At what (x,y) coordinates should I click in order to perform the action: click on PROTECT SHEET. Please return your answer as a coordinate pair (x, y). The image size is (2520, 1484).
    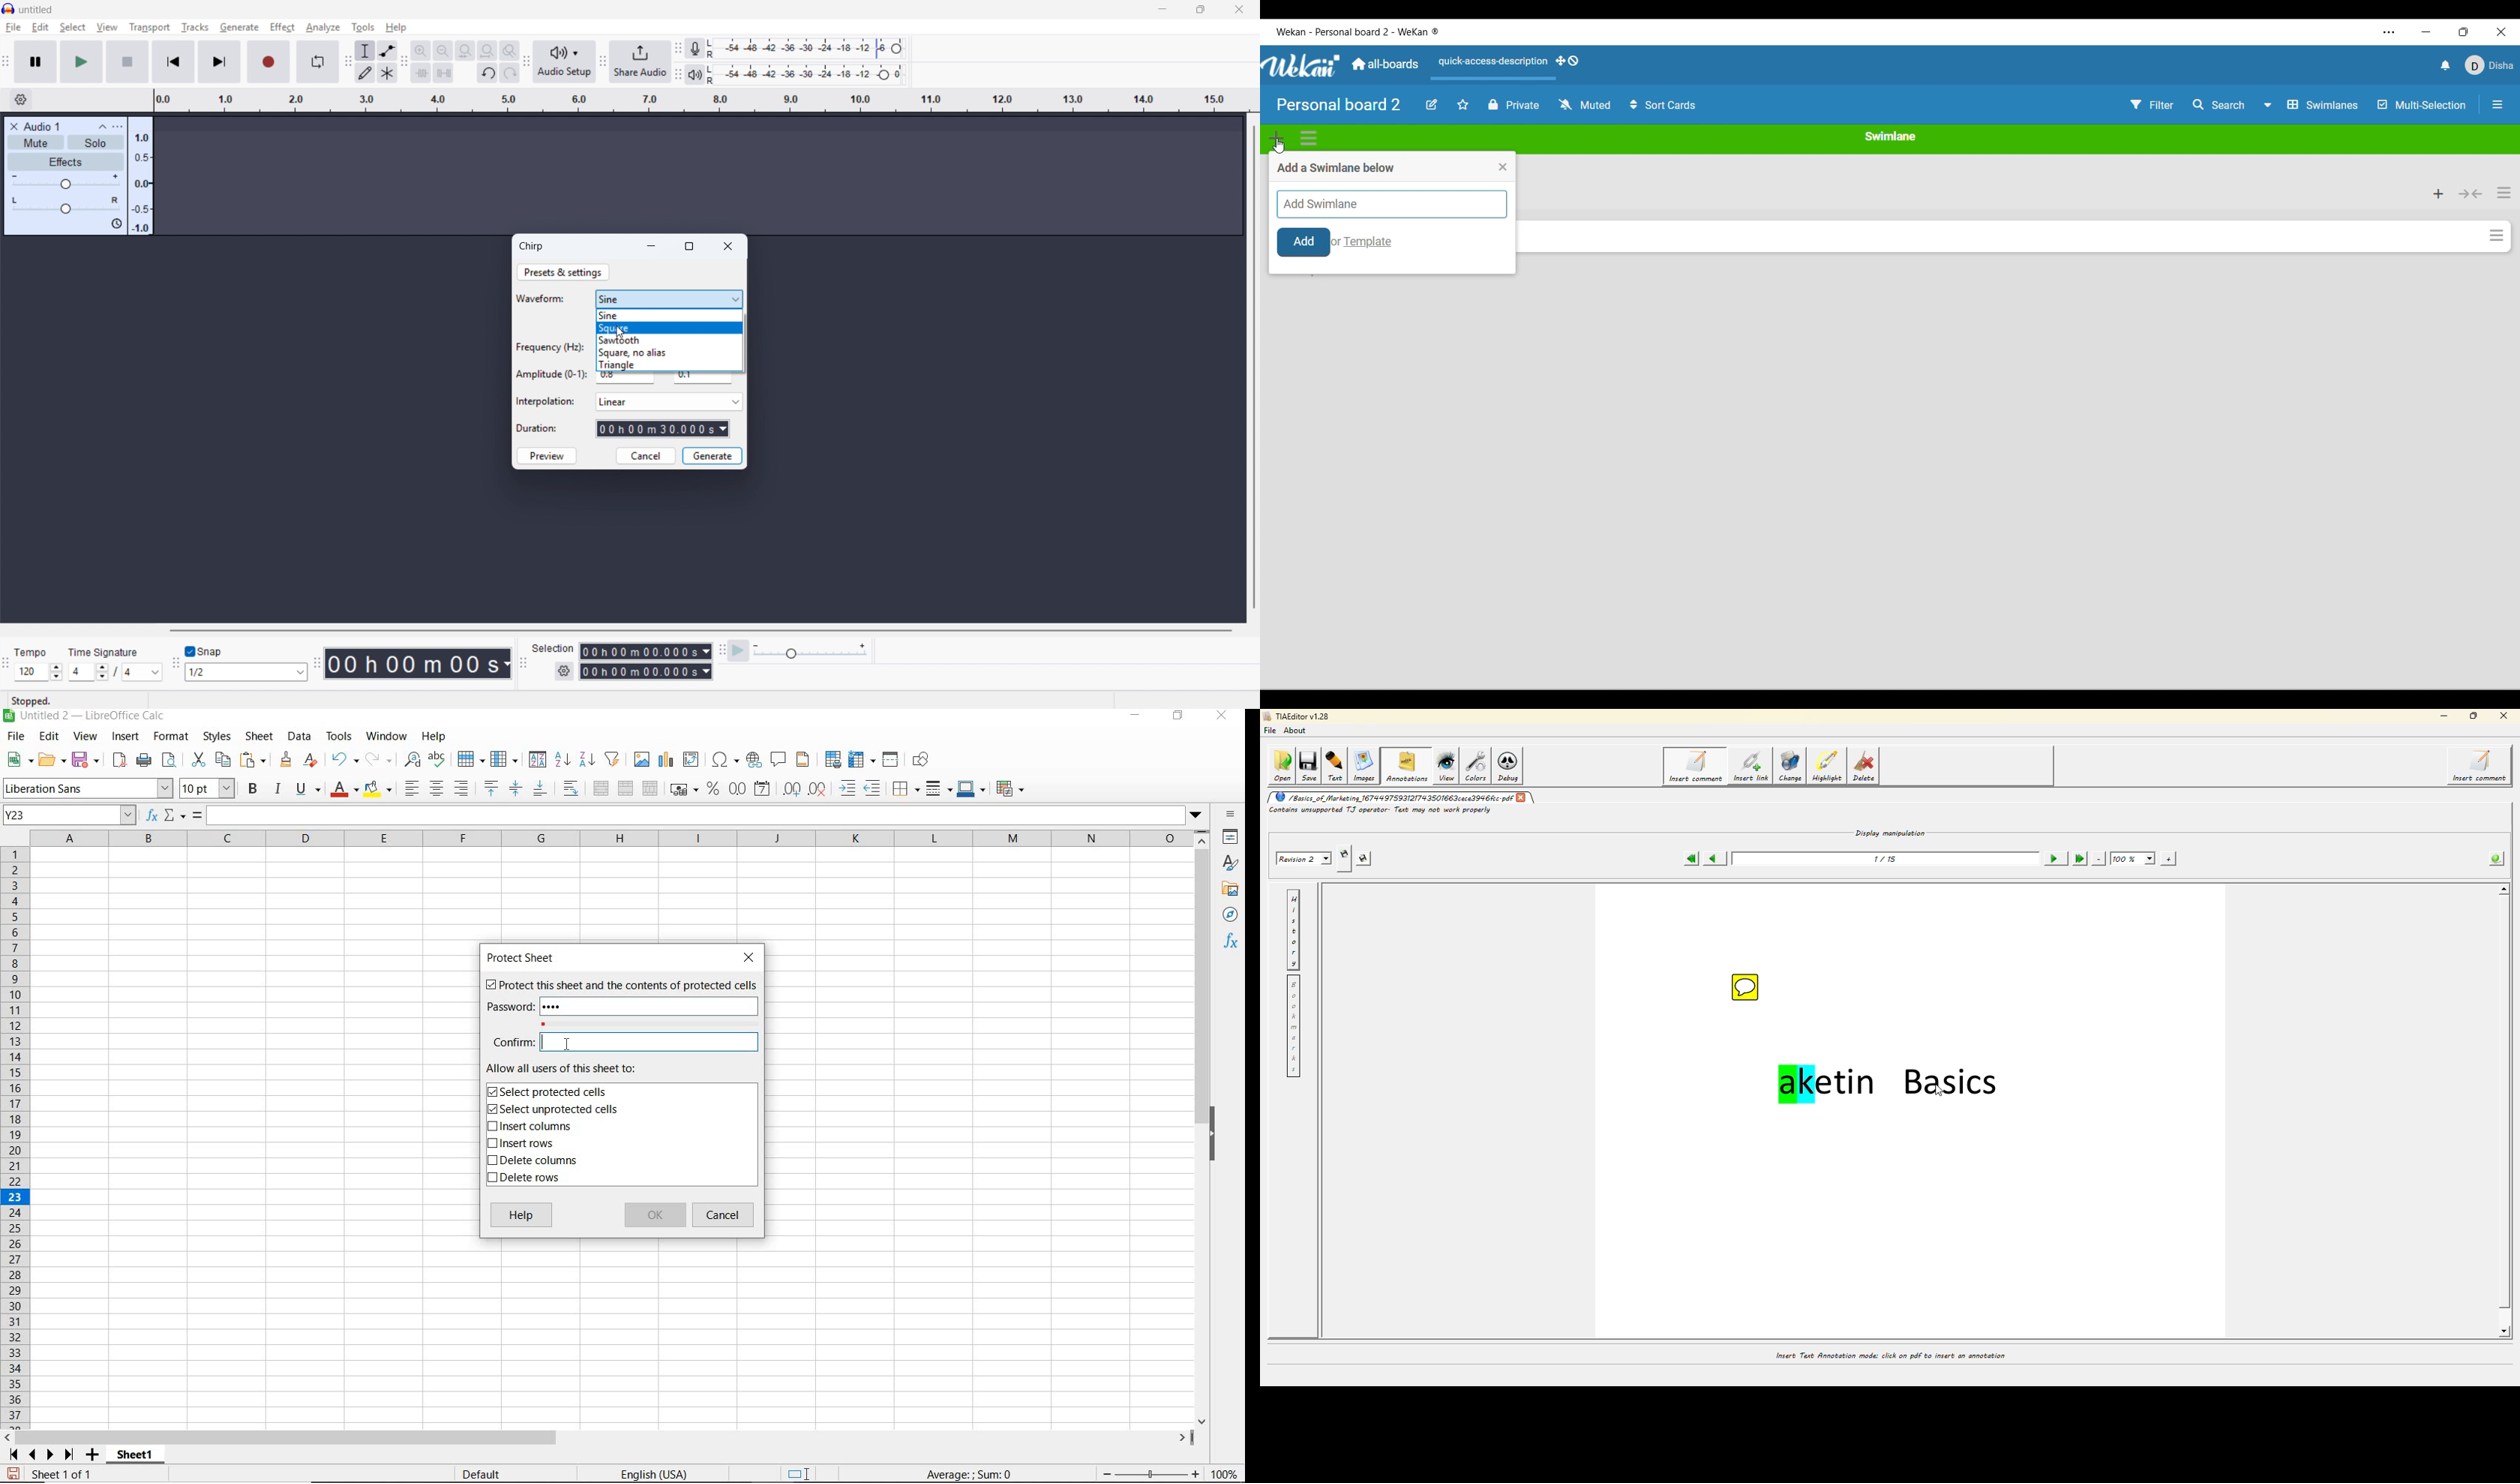
    Looking at the image, I should click on (524, 958).